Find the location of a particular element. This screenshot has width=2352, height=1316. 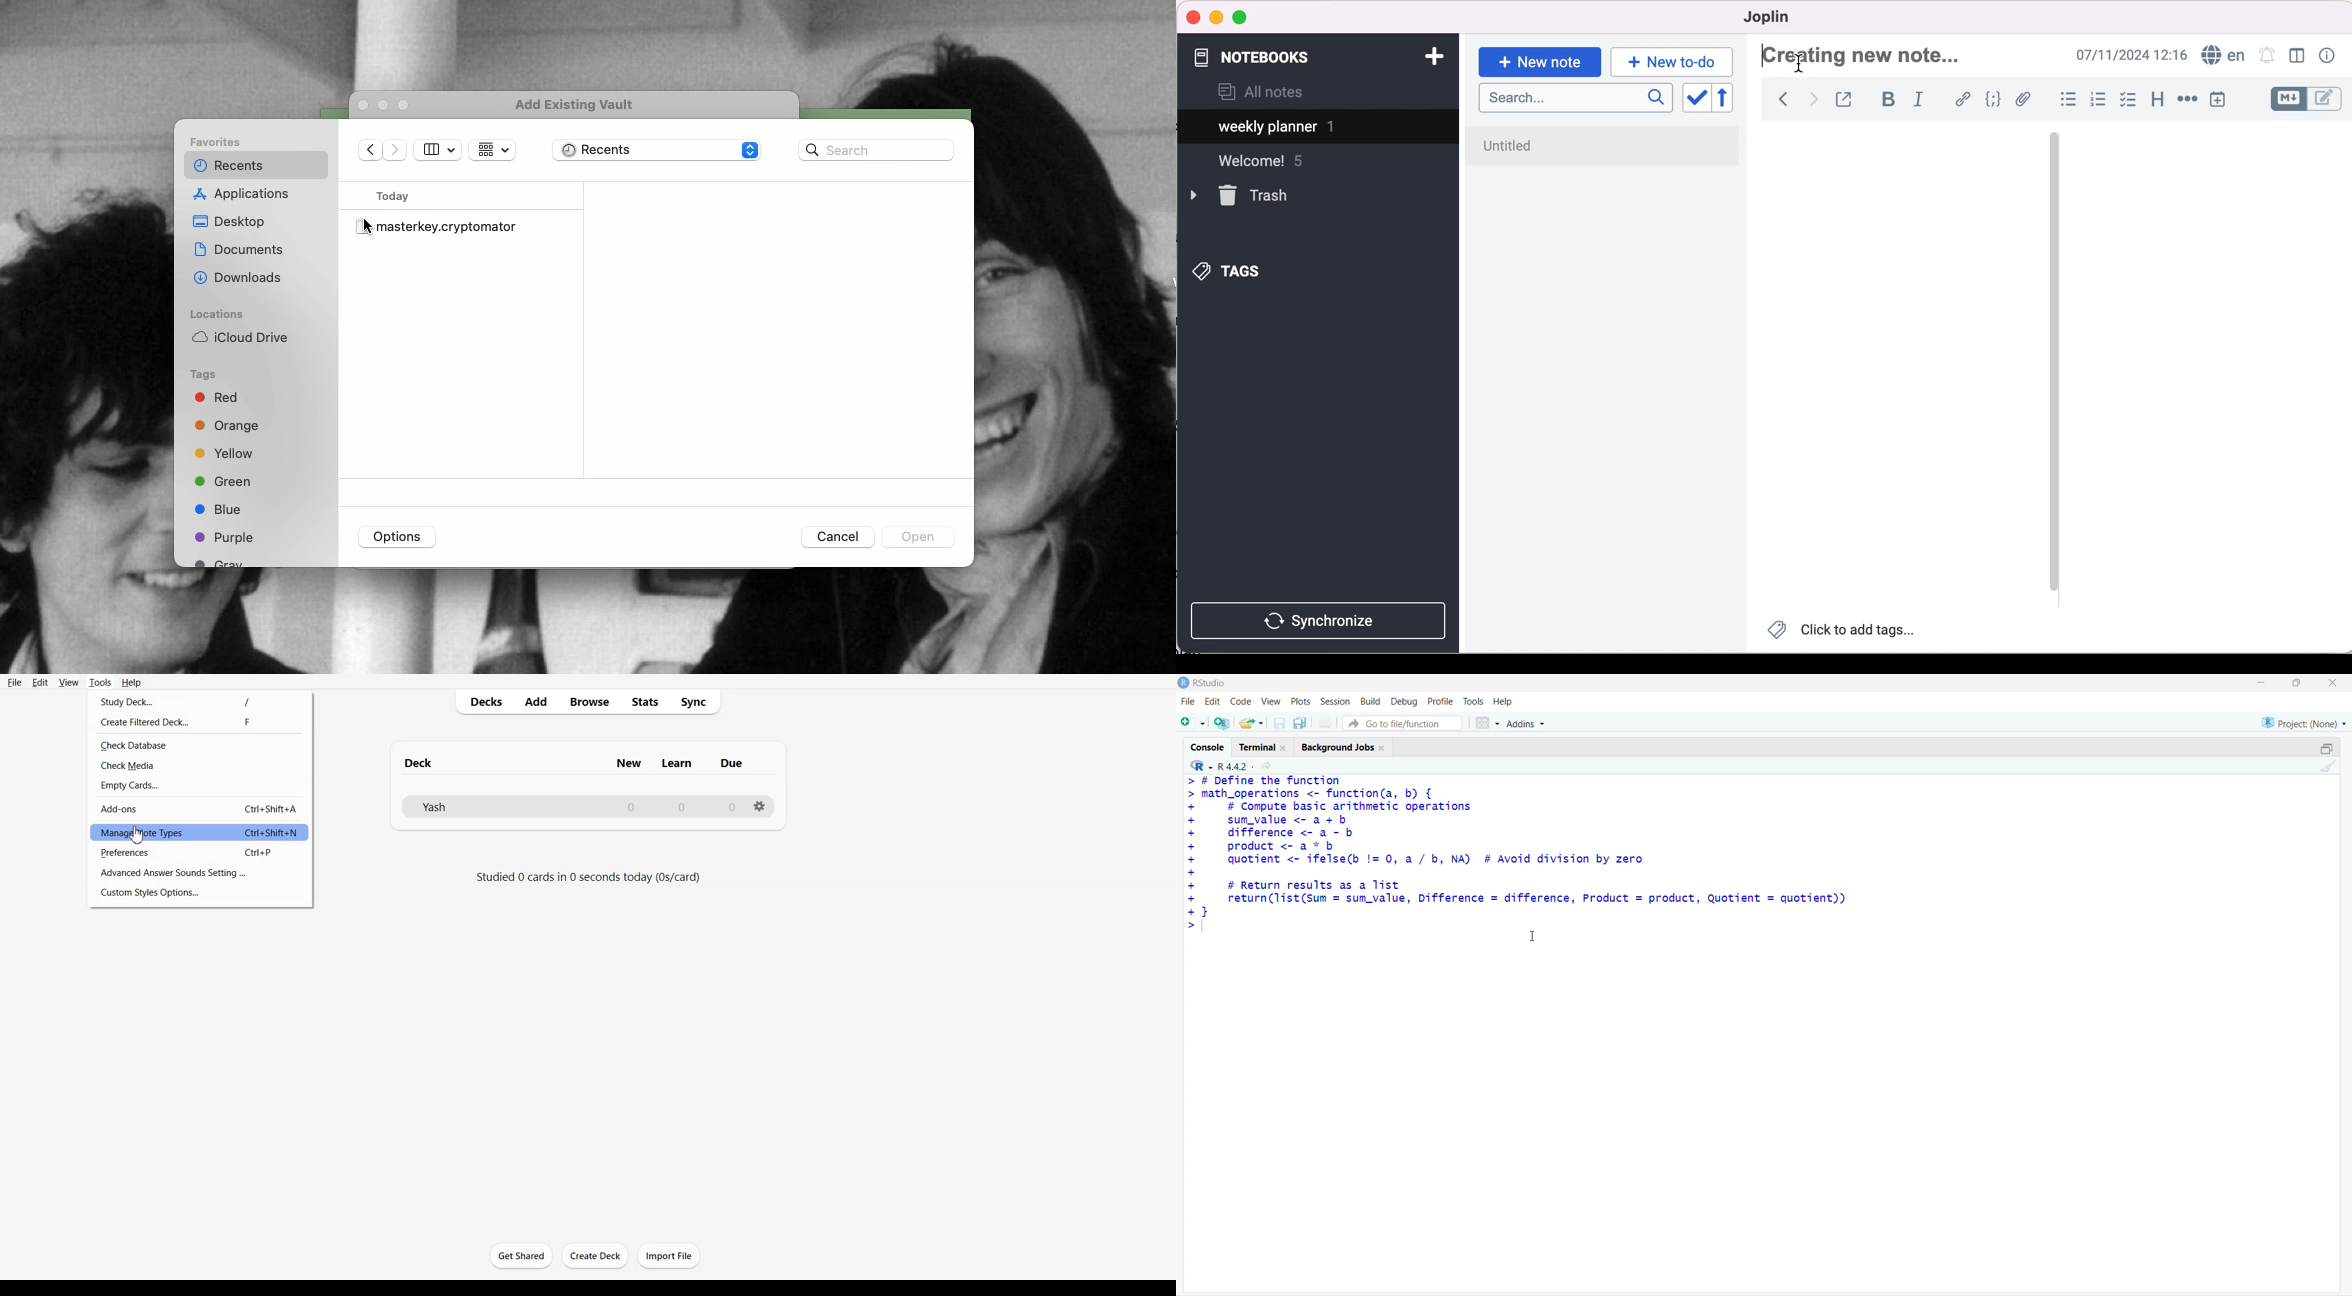

Number of Learn cards is located at coordinates (682, 806).